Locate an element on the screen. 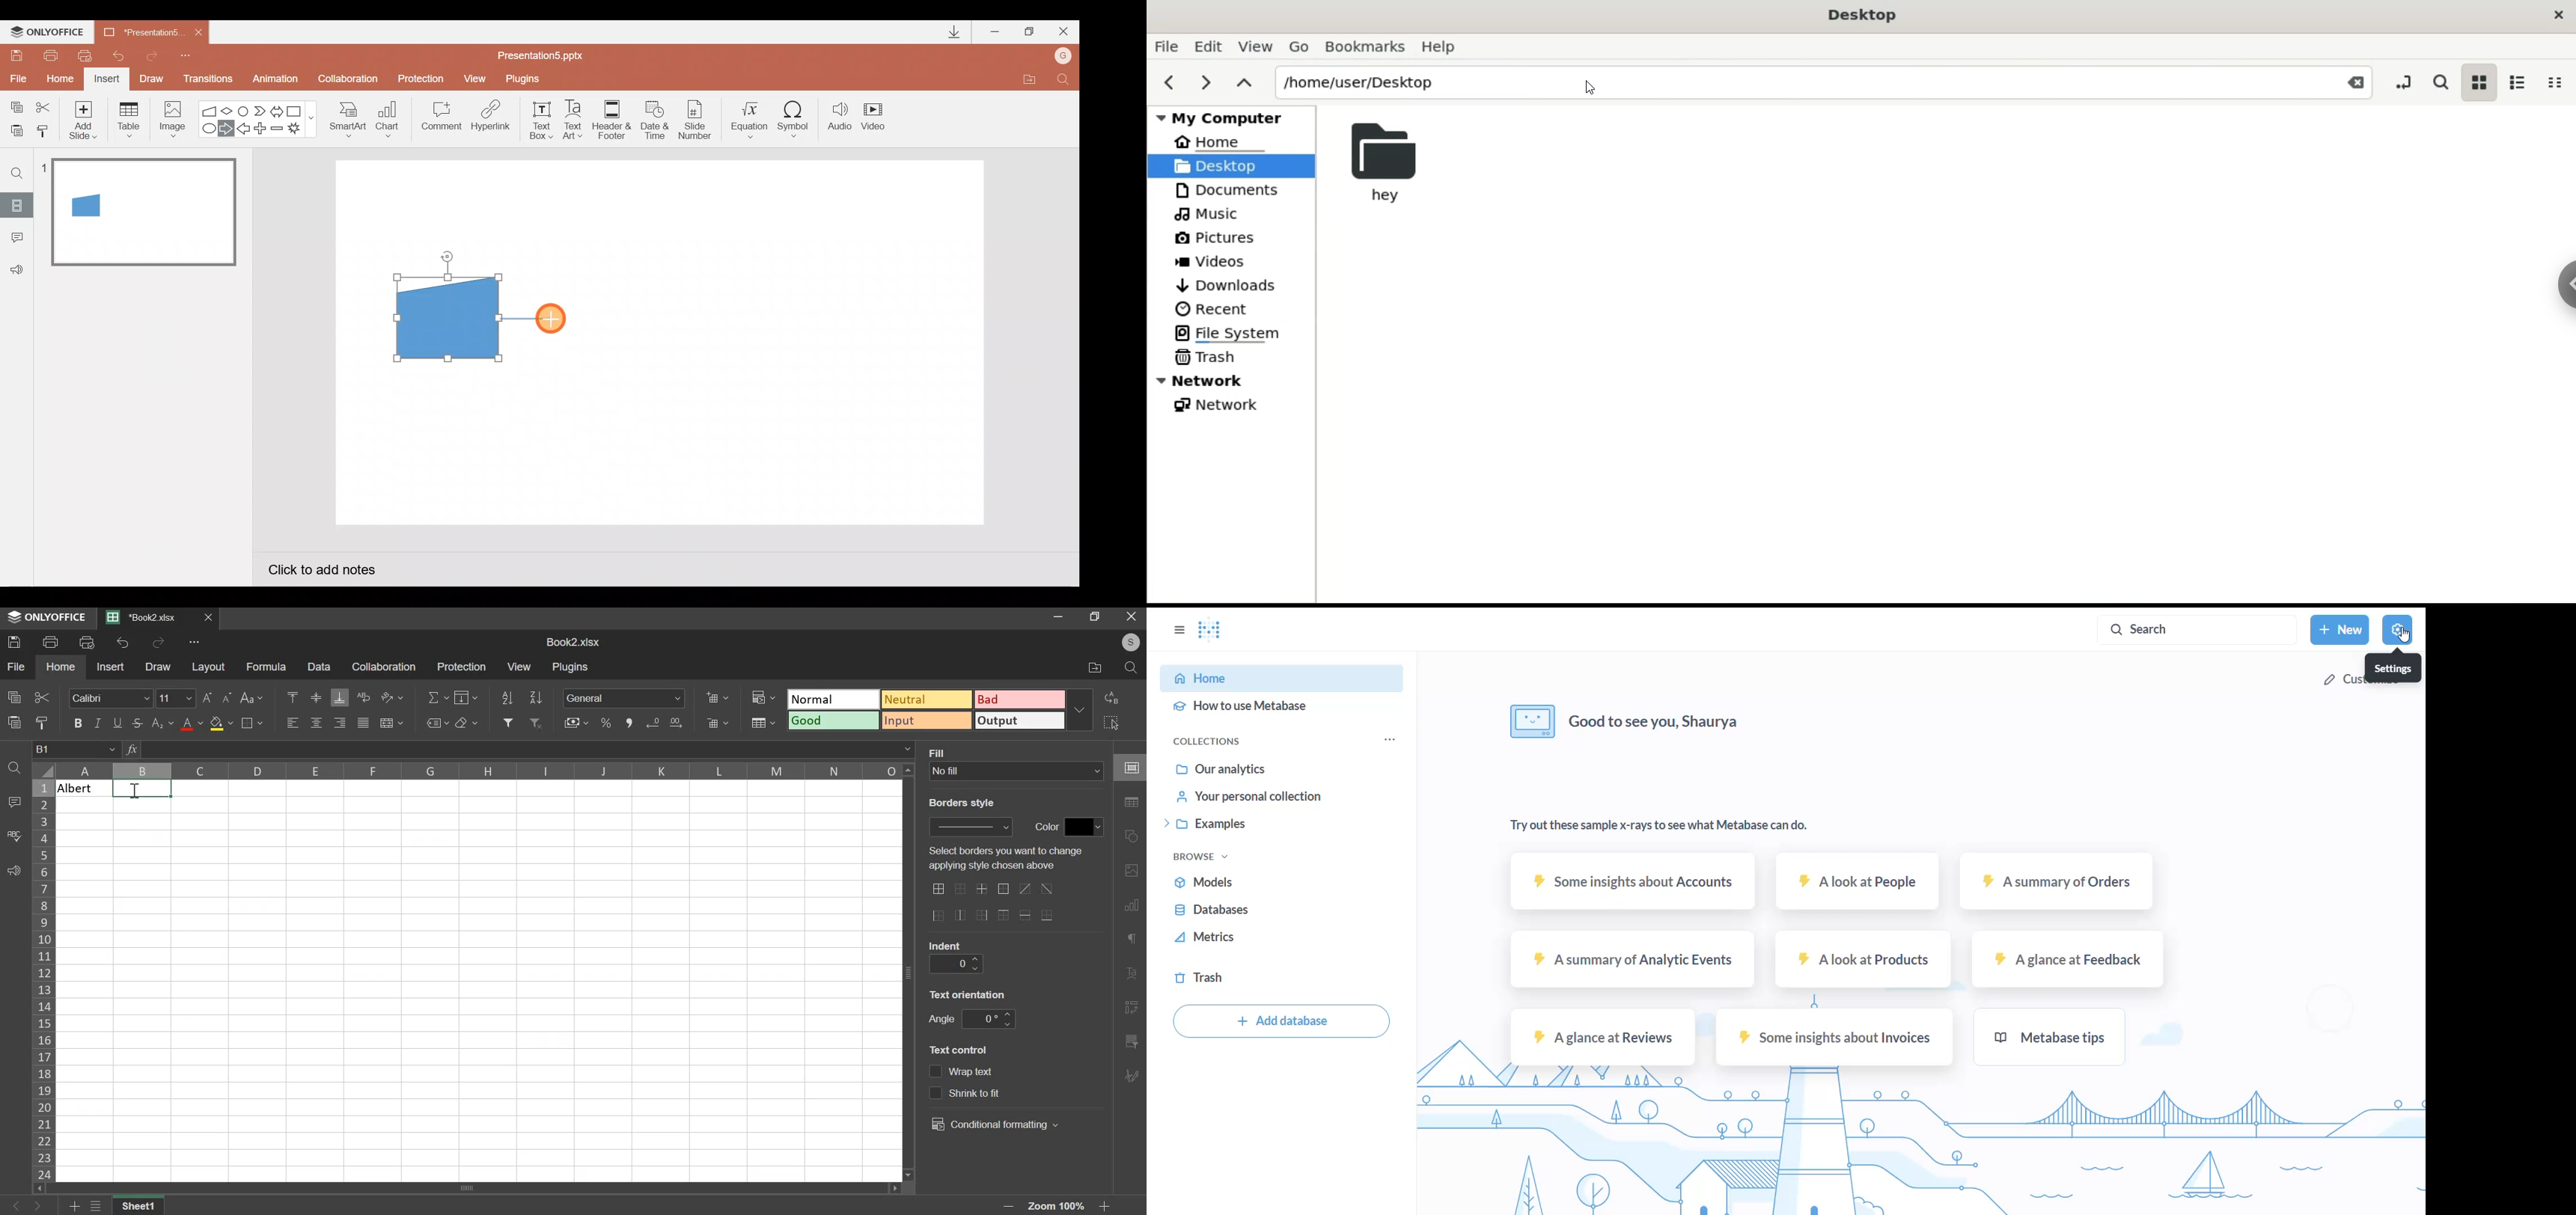 Image resolution: width=2576 pixels, height=1232 pixels. find is located at coordinates (14, 768).